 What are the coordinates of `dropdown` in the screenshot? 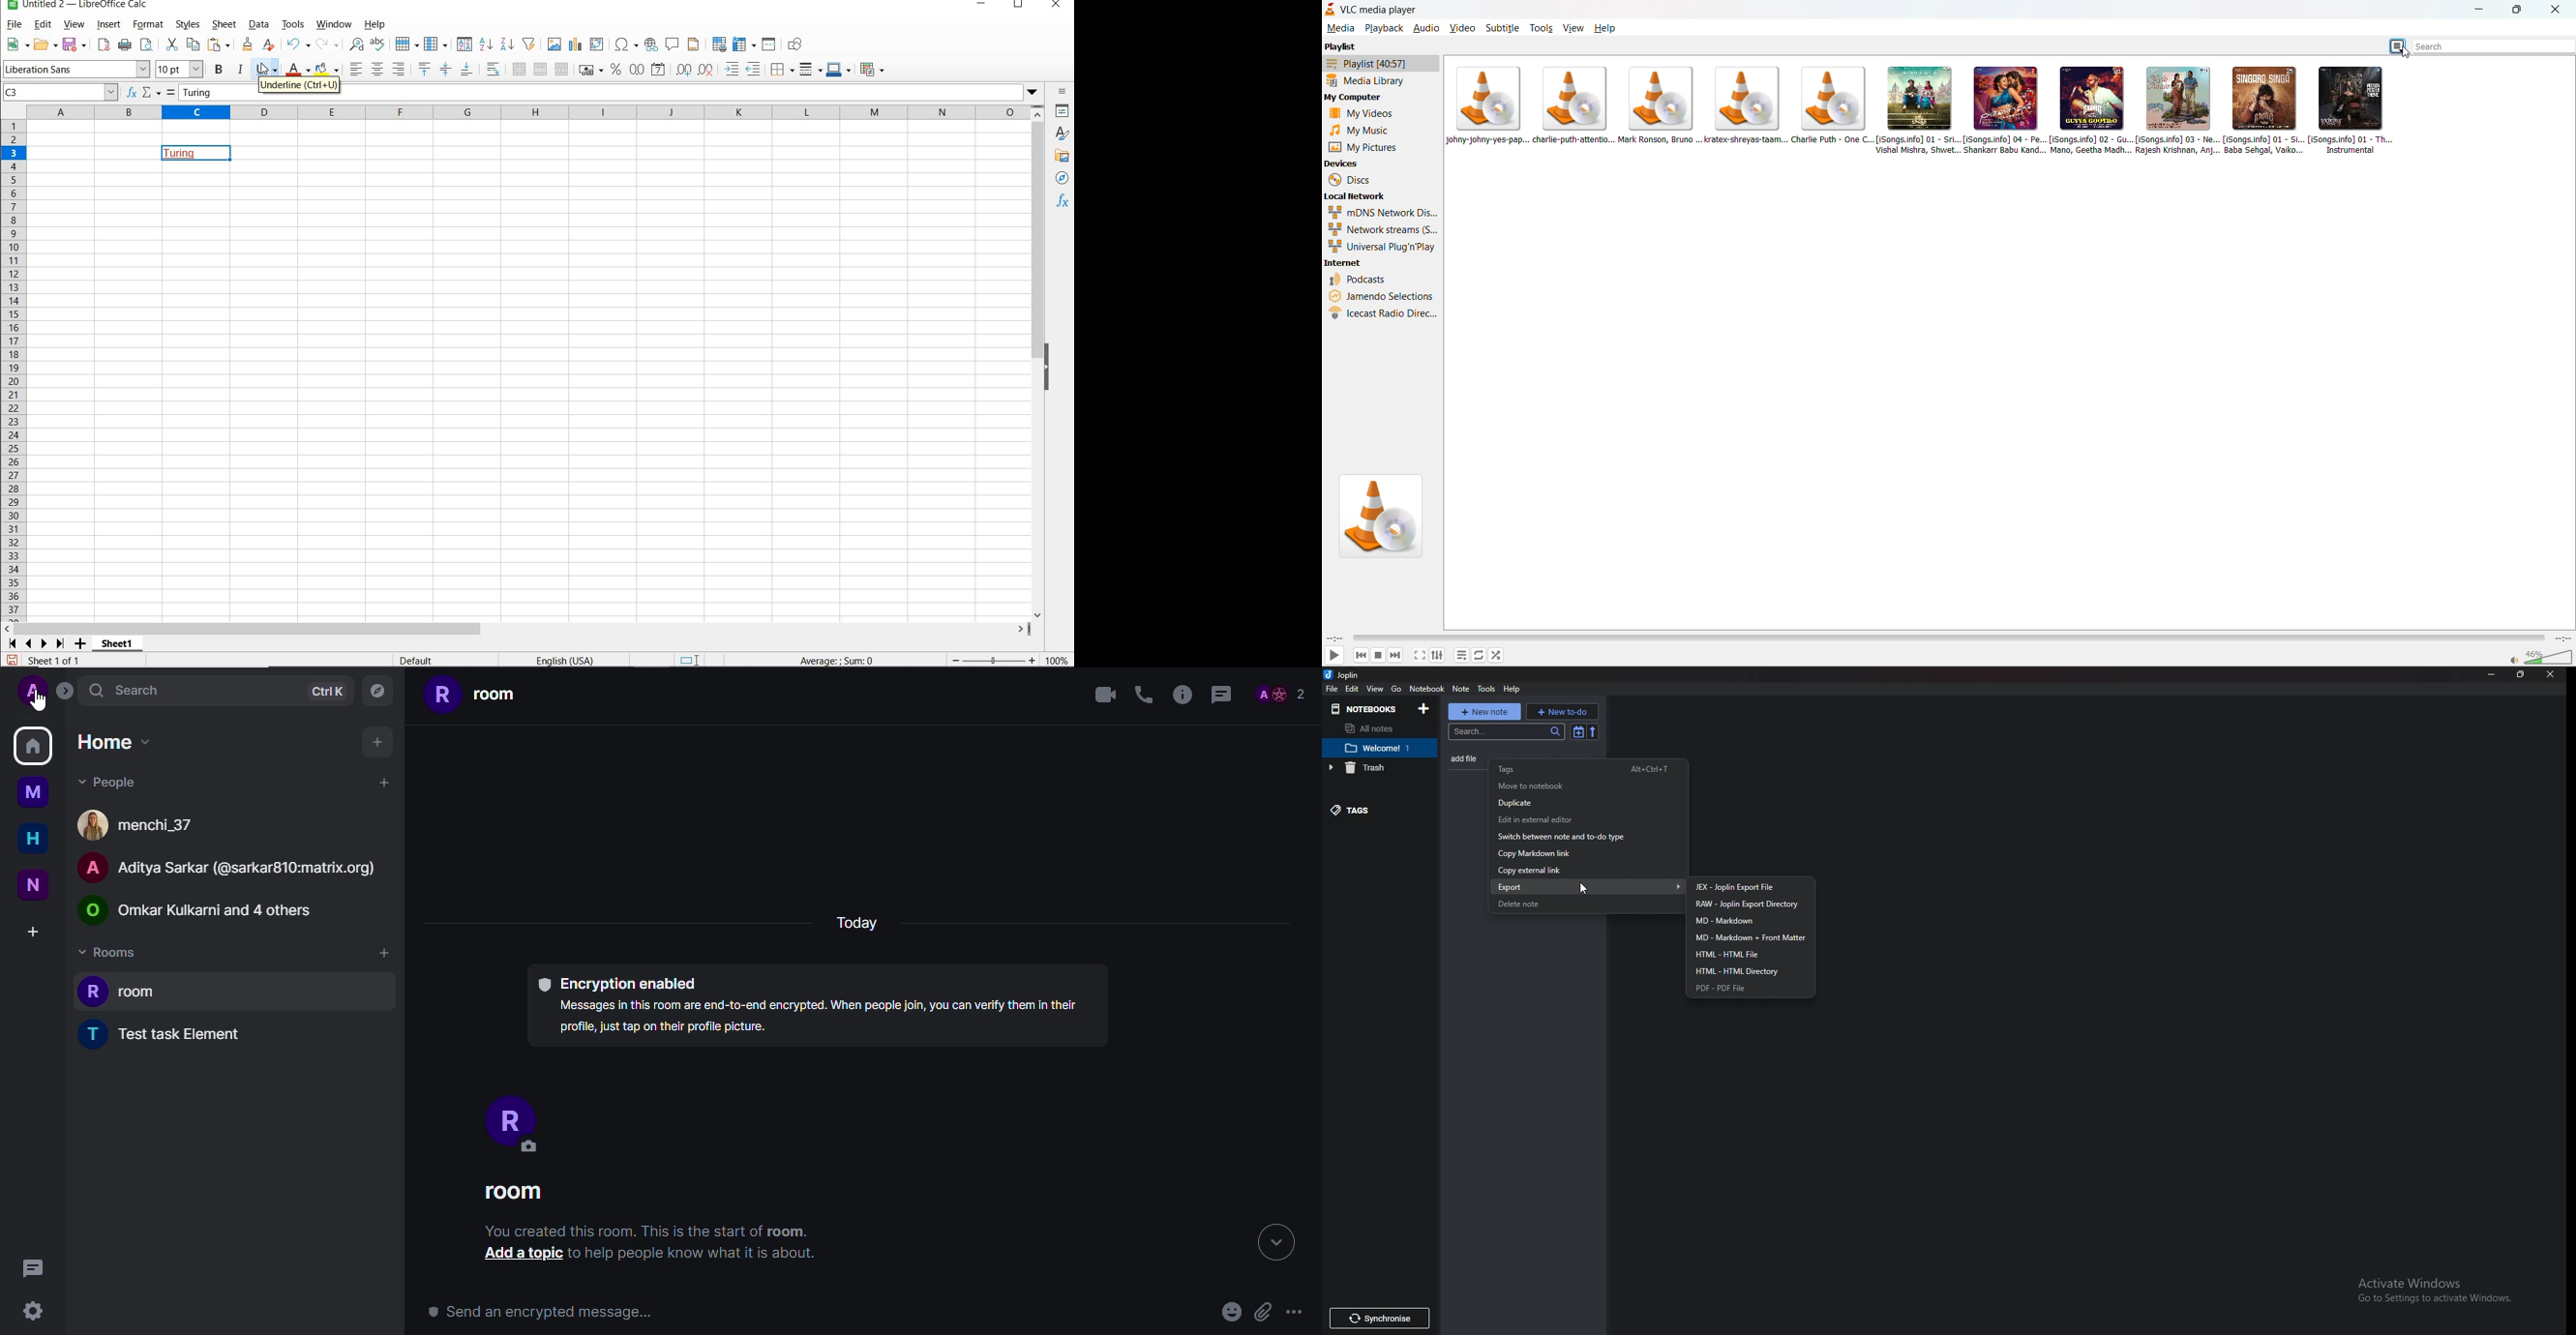 It's located at (1038, 93).